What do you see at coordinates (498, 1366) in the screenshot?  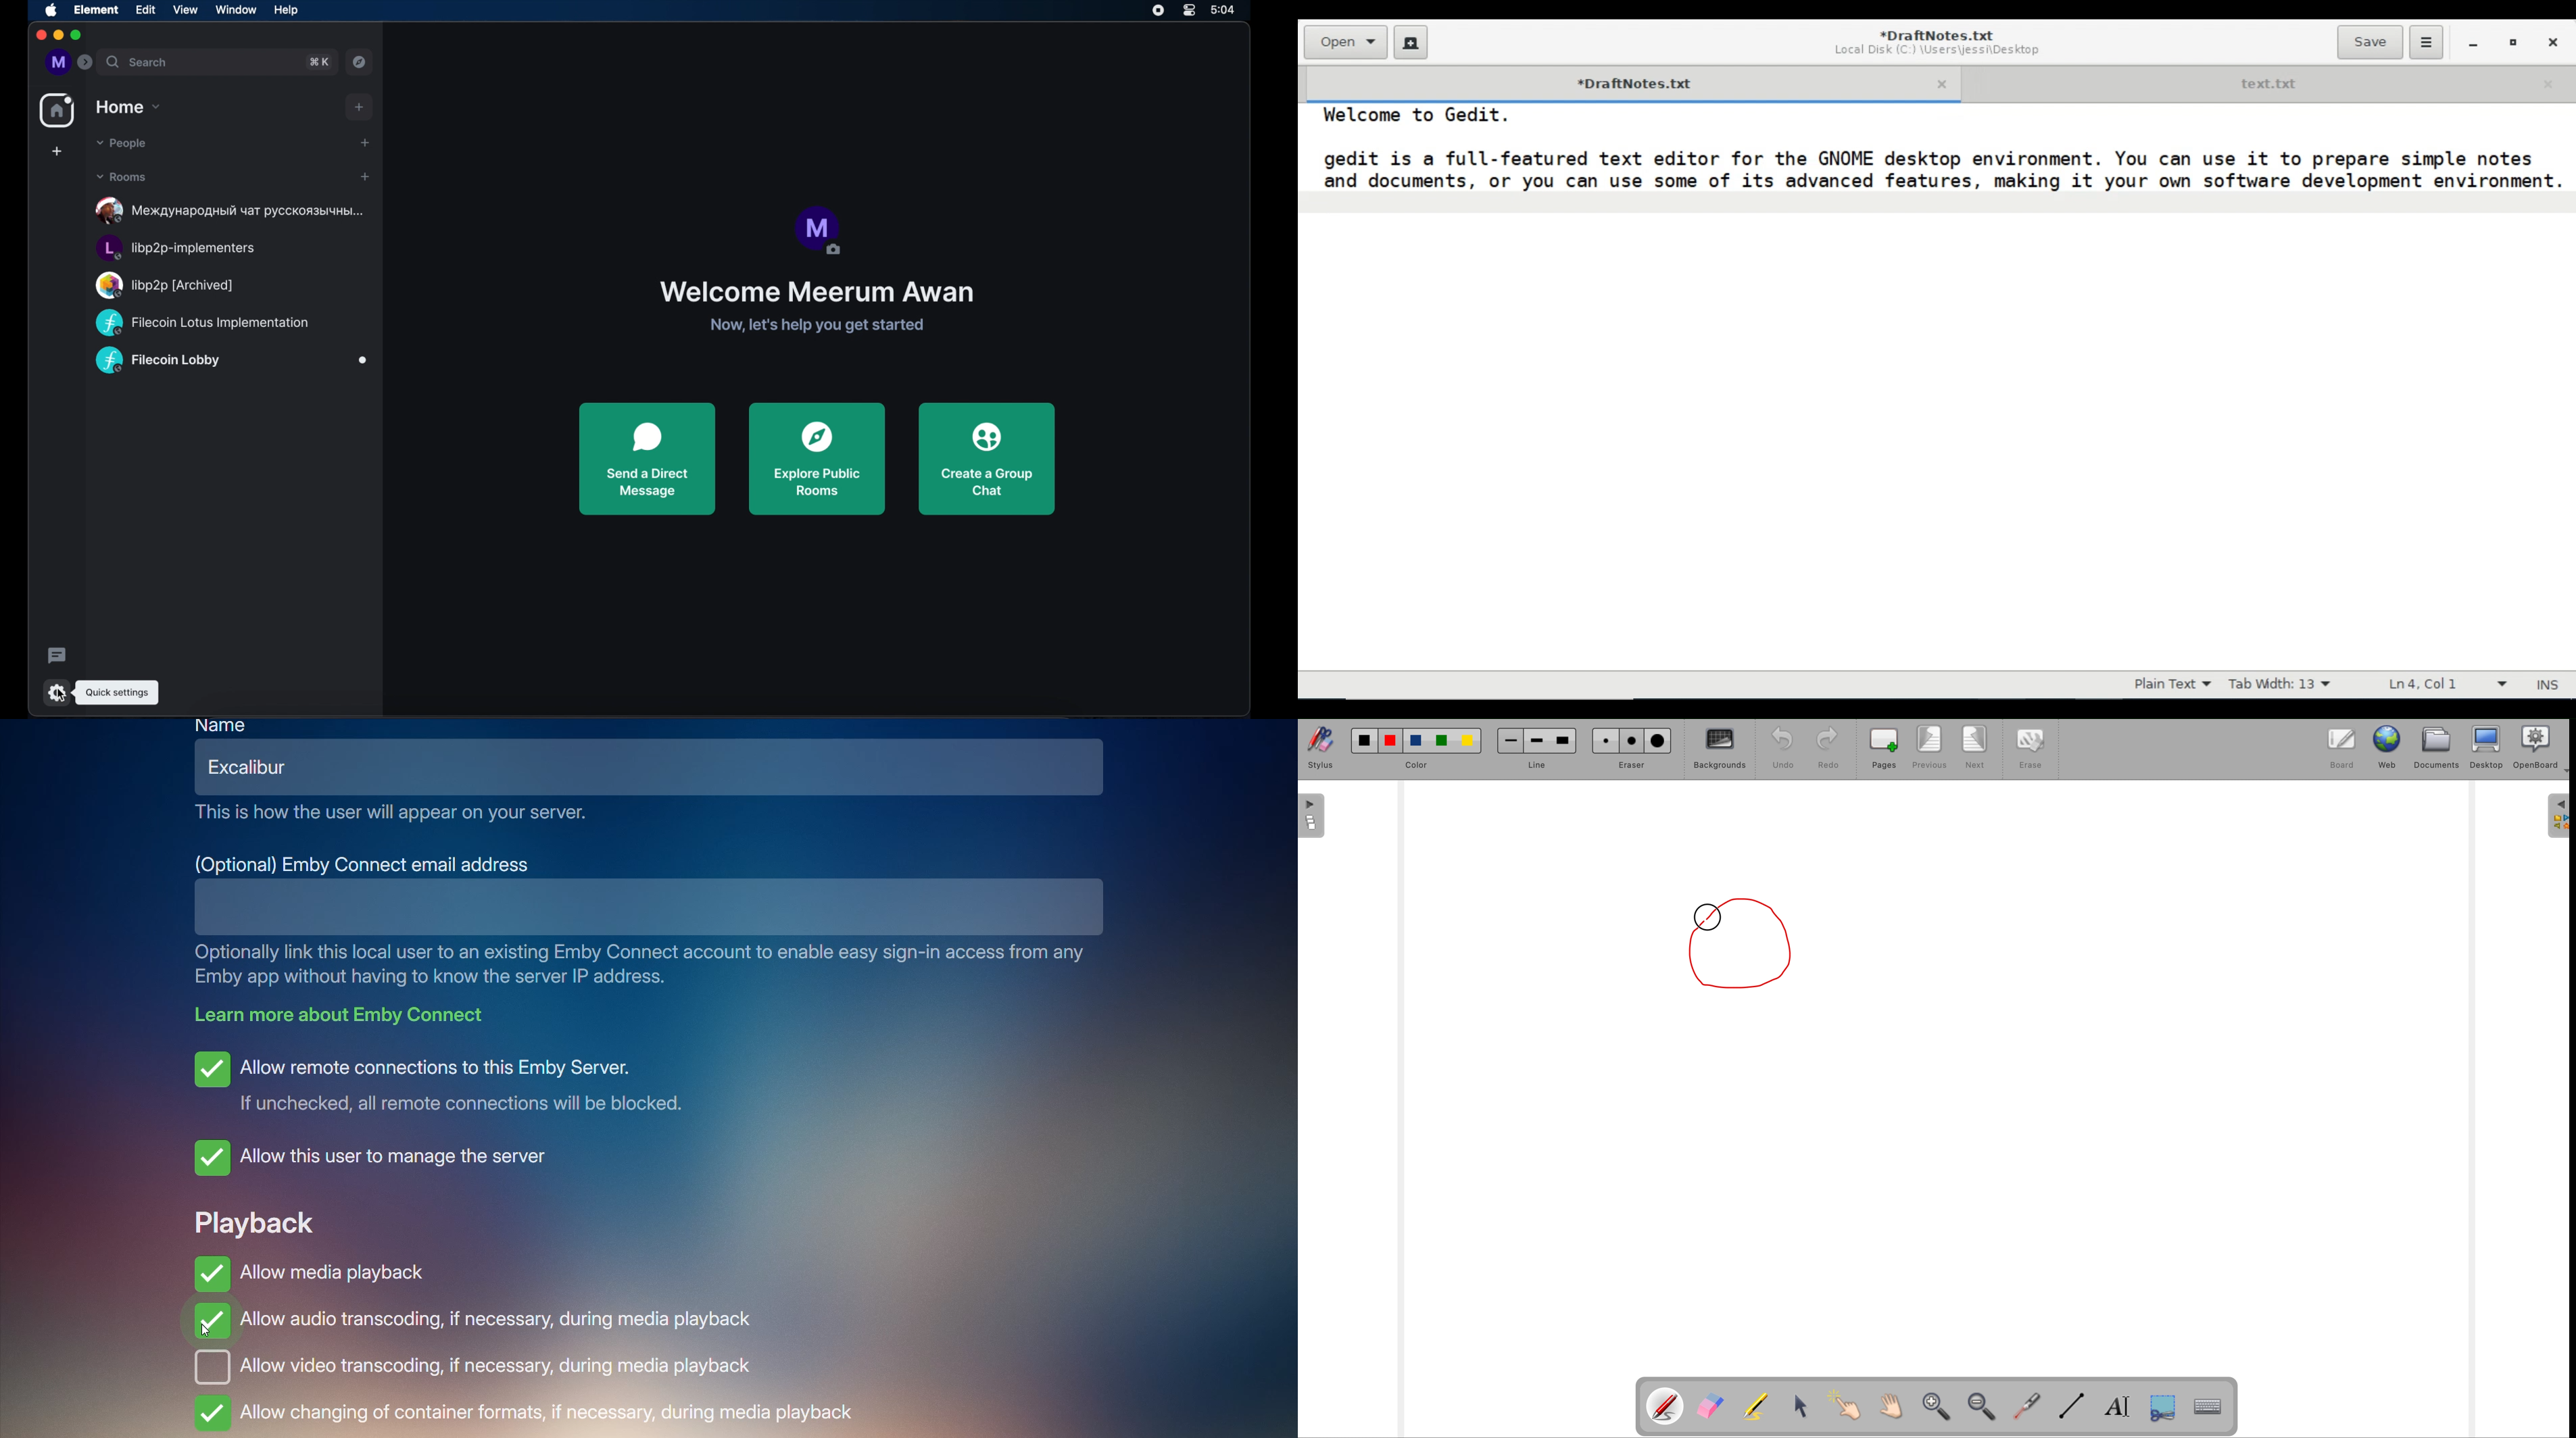 I see `lag Allow video transcoding, if necessary, during media playback` at bounding box center [498, 1366].